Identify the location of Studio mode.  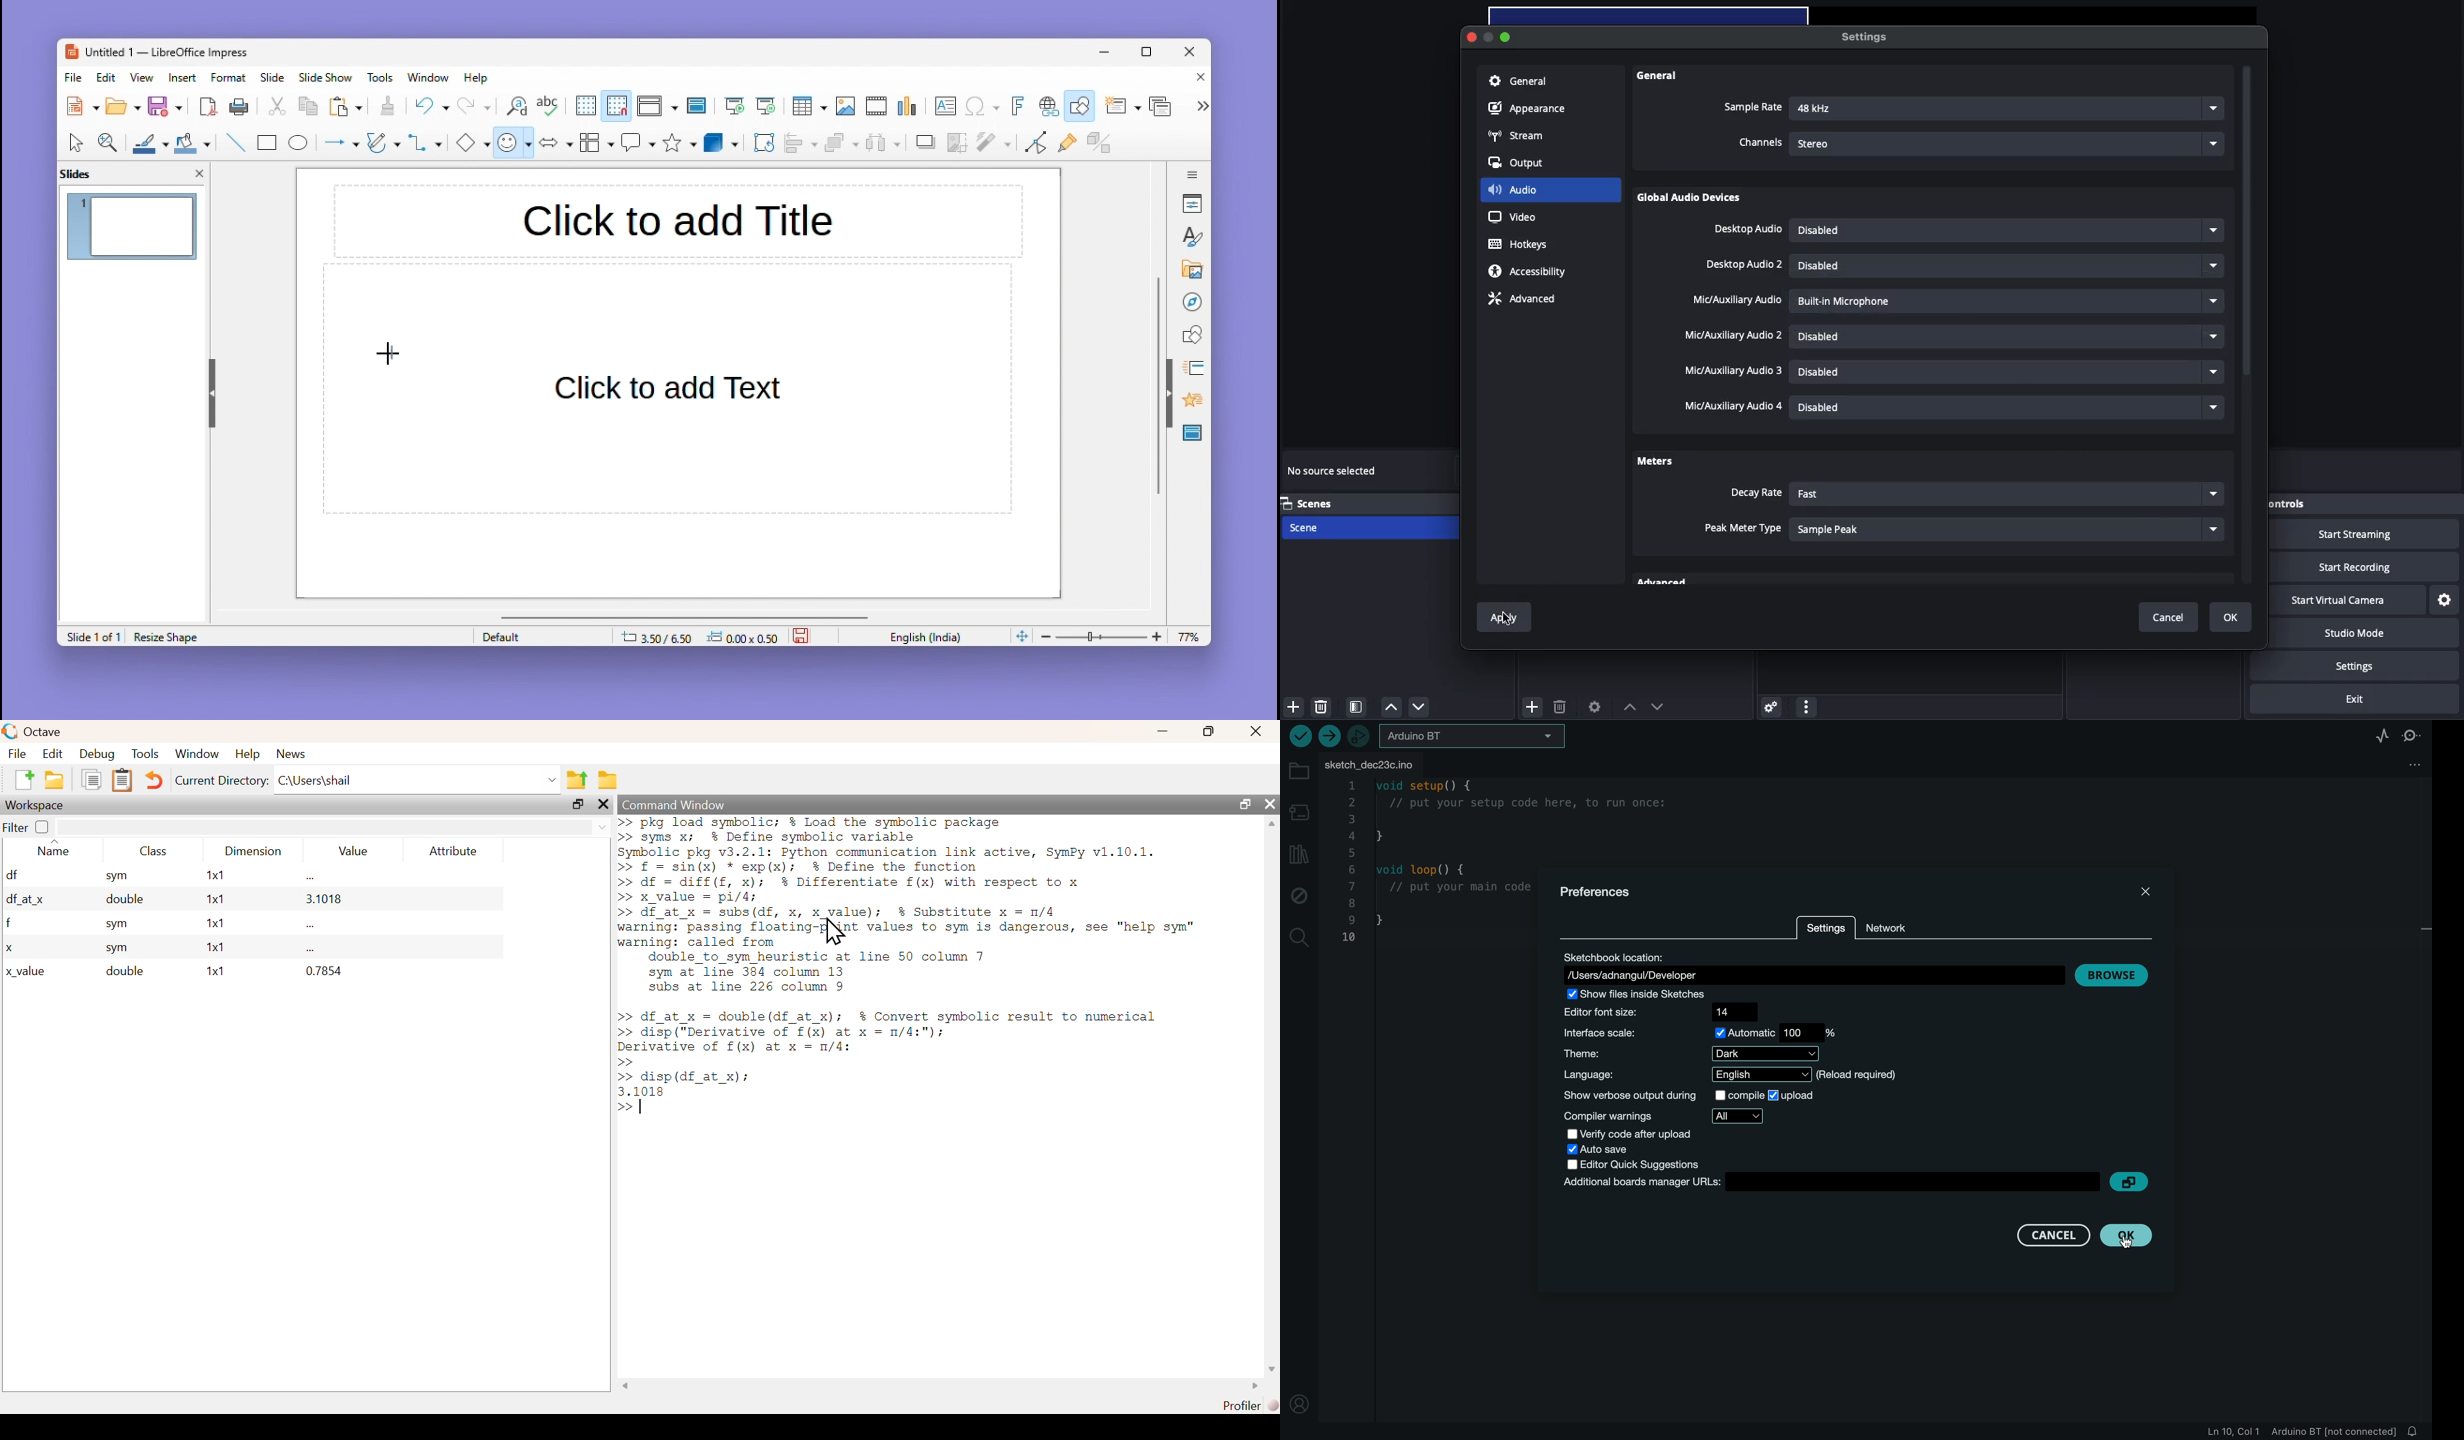
(2366, 635).